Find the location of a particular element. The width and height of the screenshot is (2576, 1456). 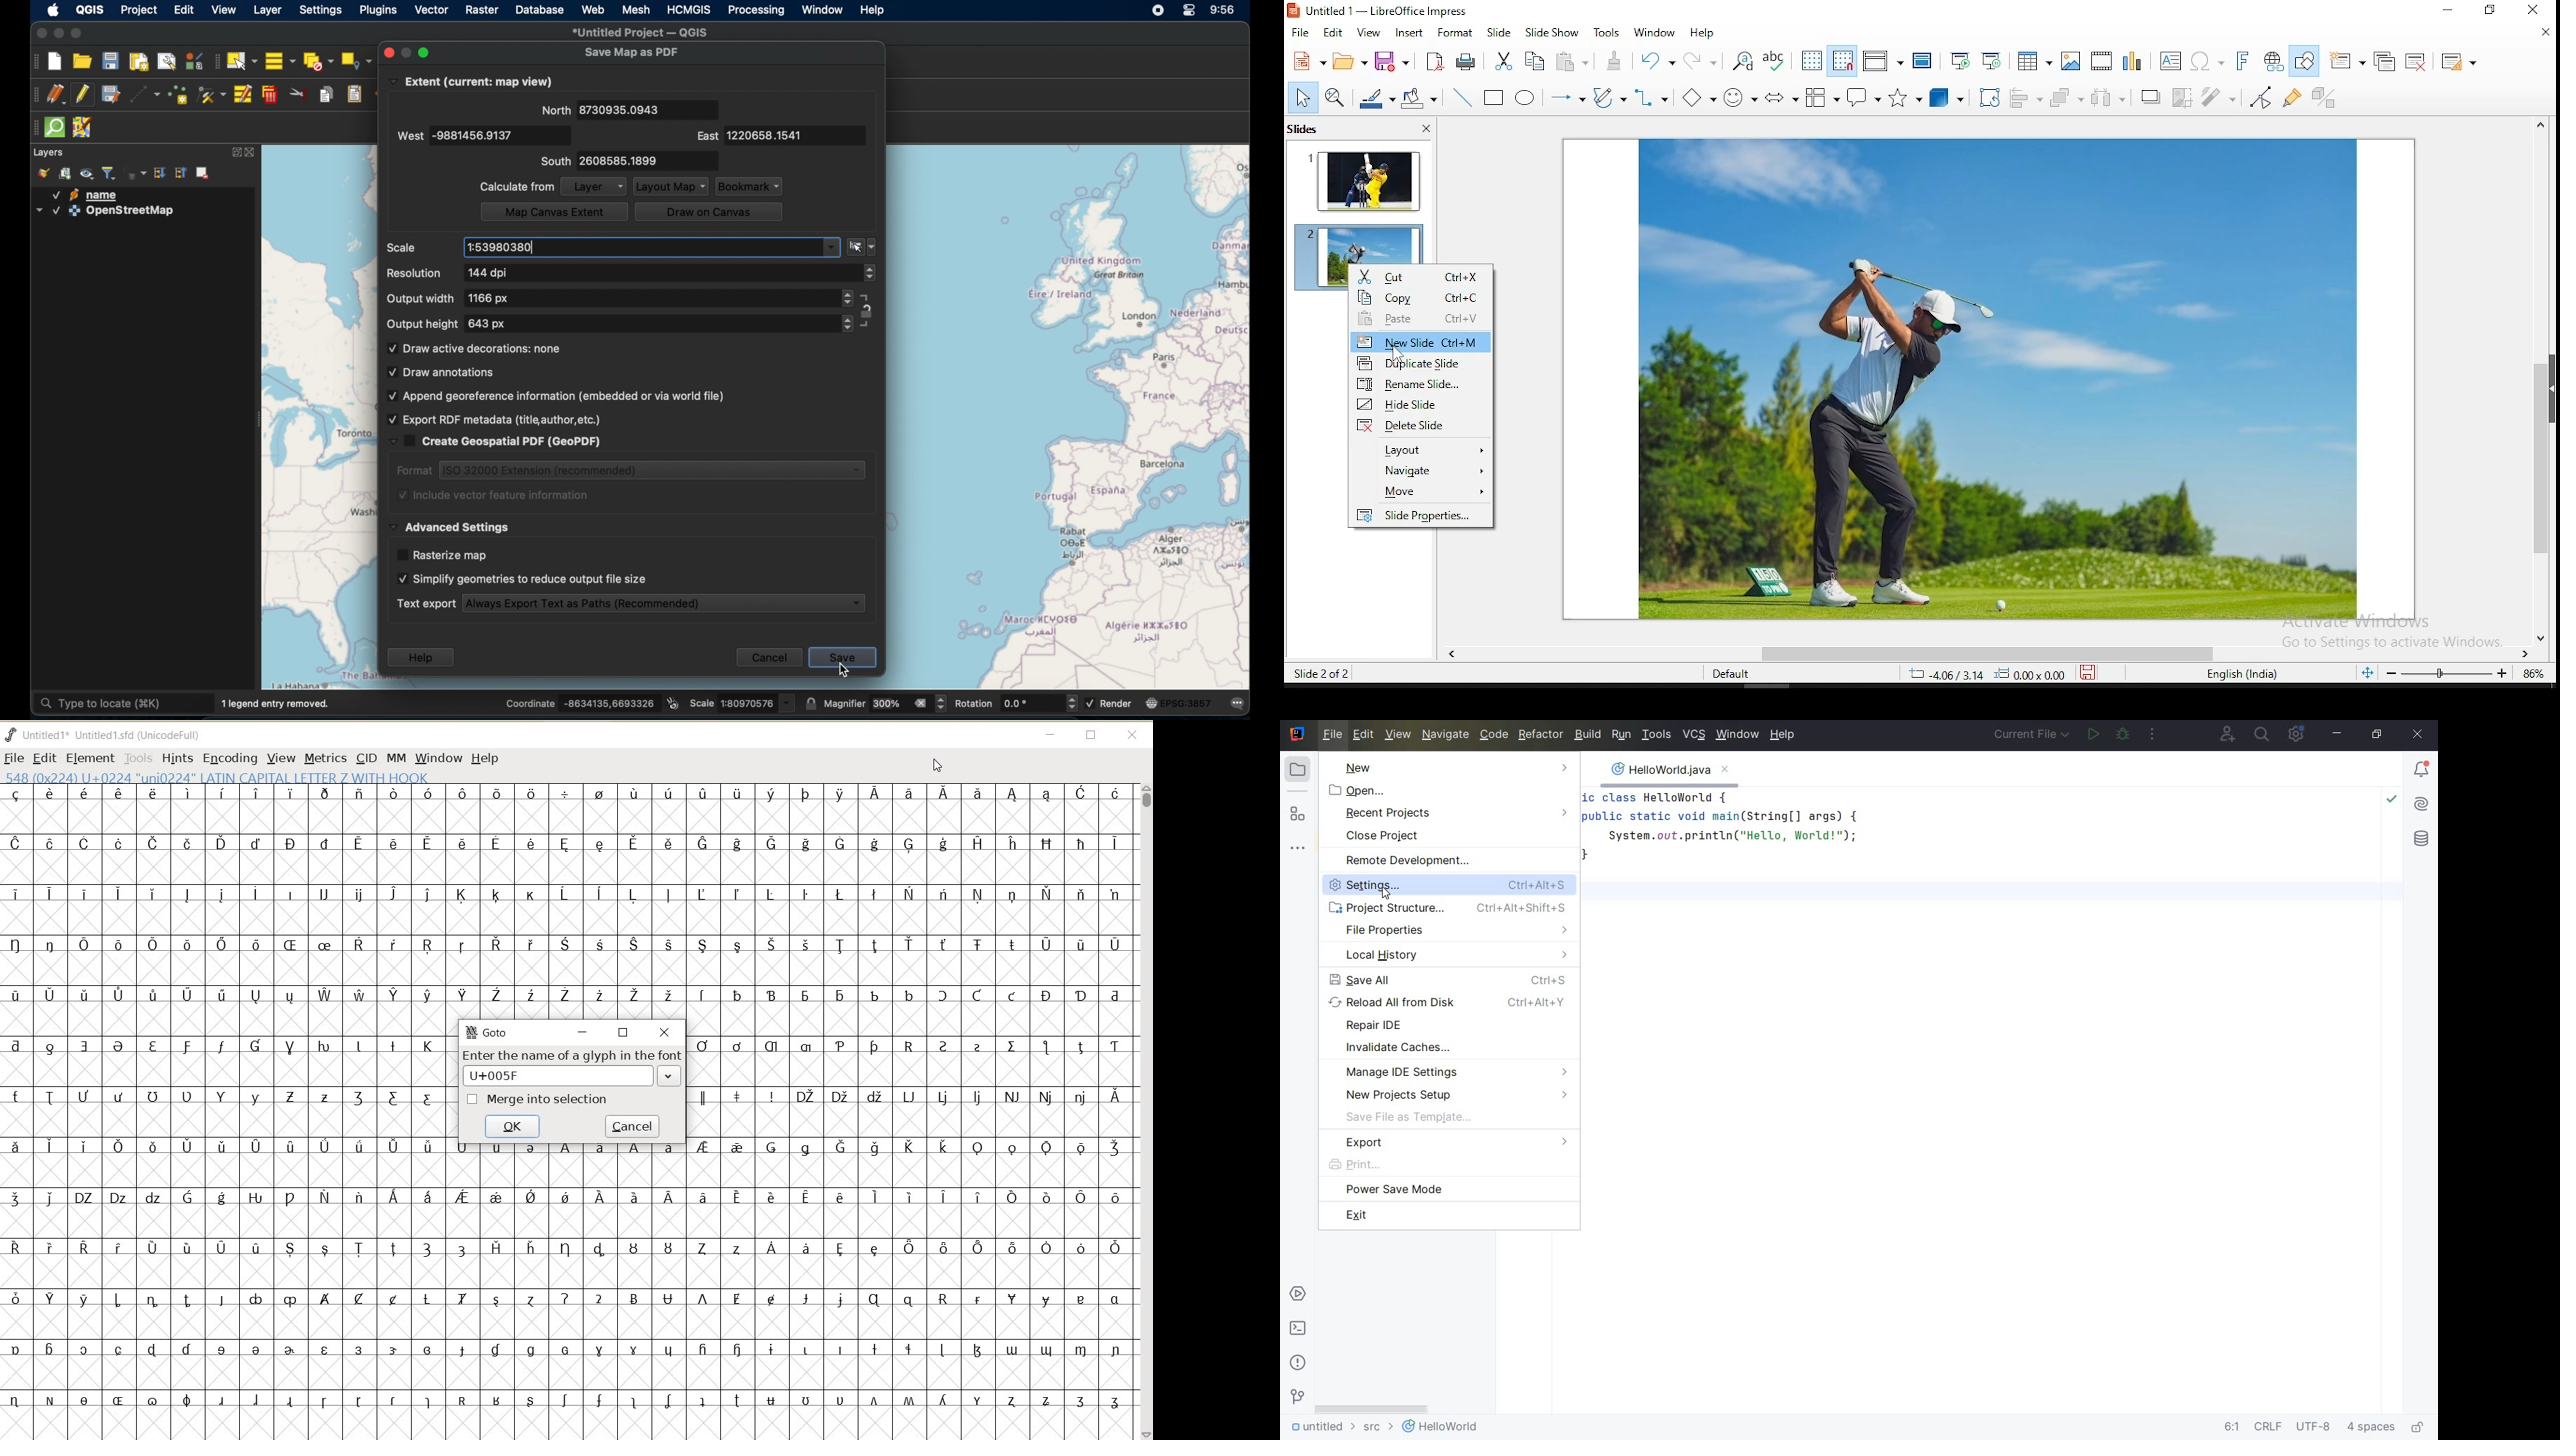

slide 2 of 2 is located at coordinates (1326, 673).